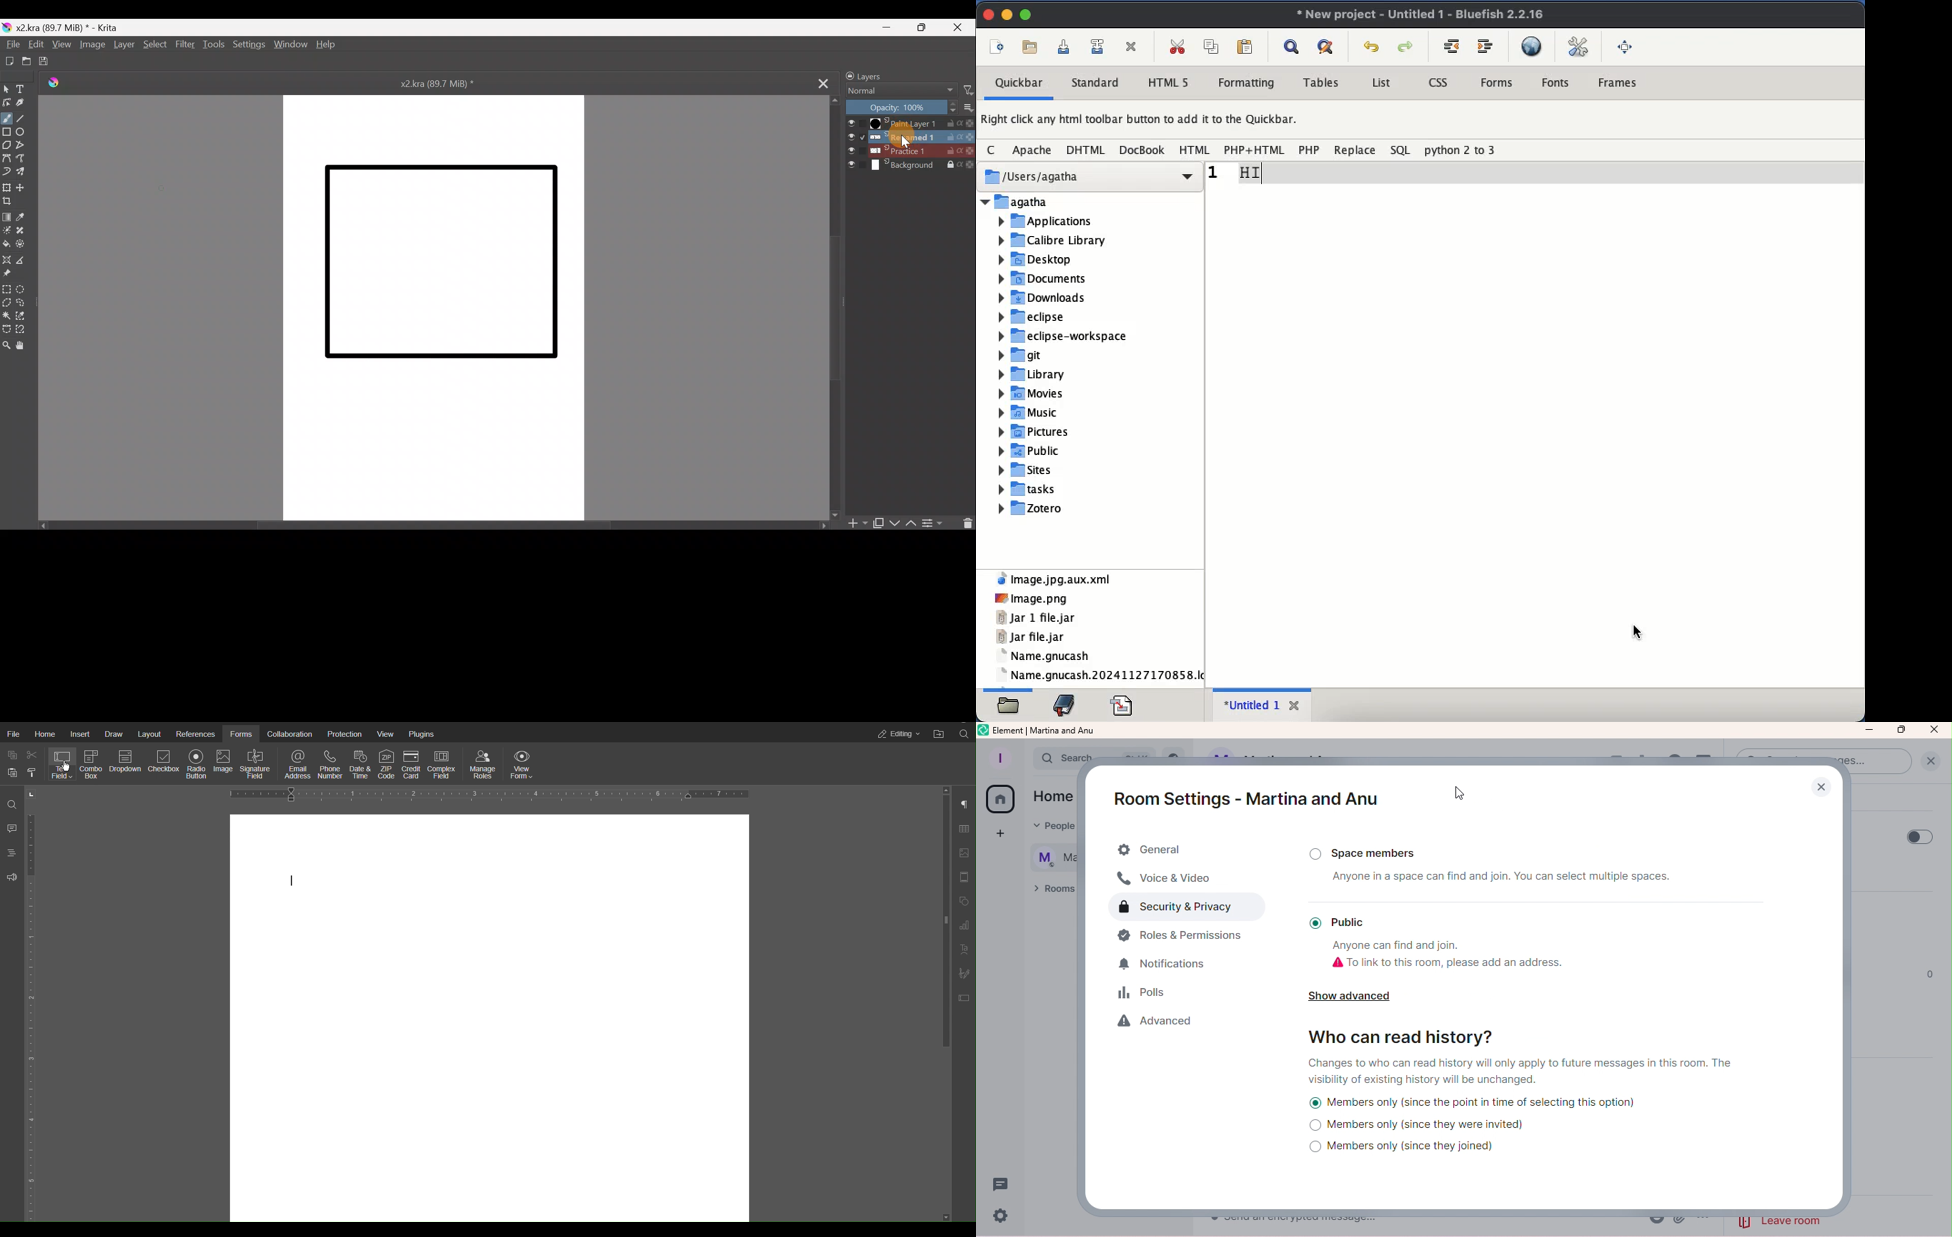 Image resolution: width=1960 pixels, height=1260 pixels. I want to click on Enclose & fill tool, so click(25, 243).